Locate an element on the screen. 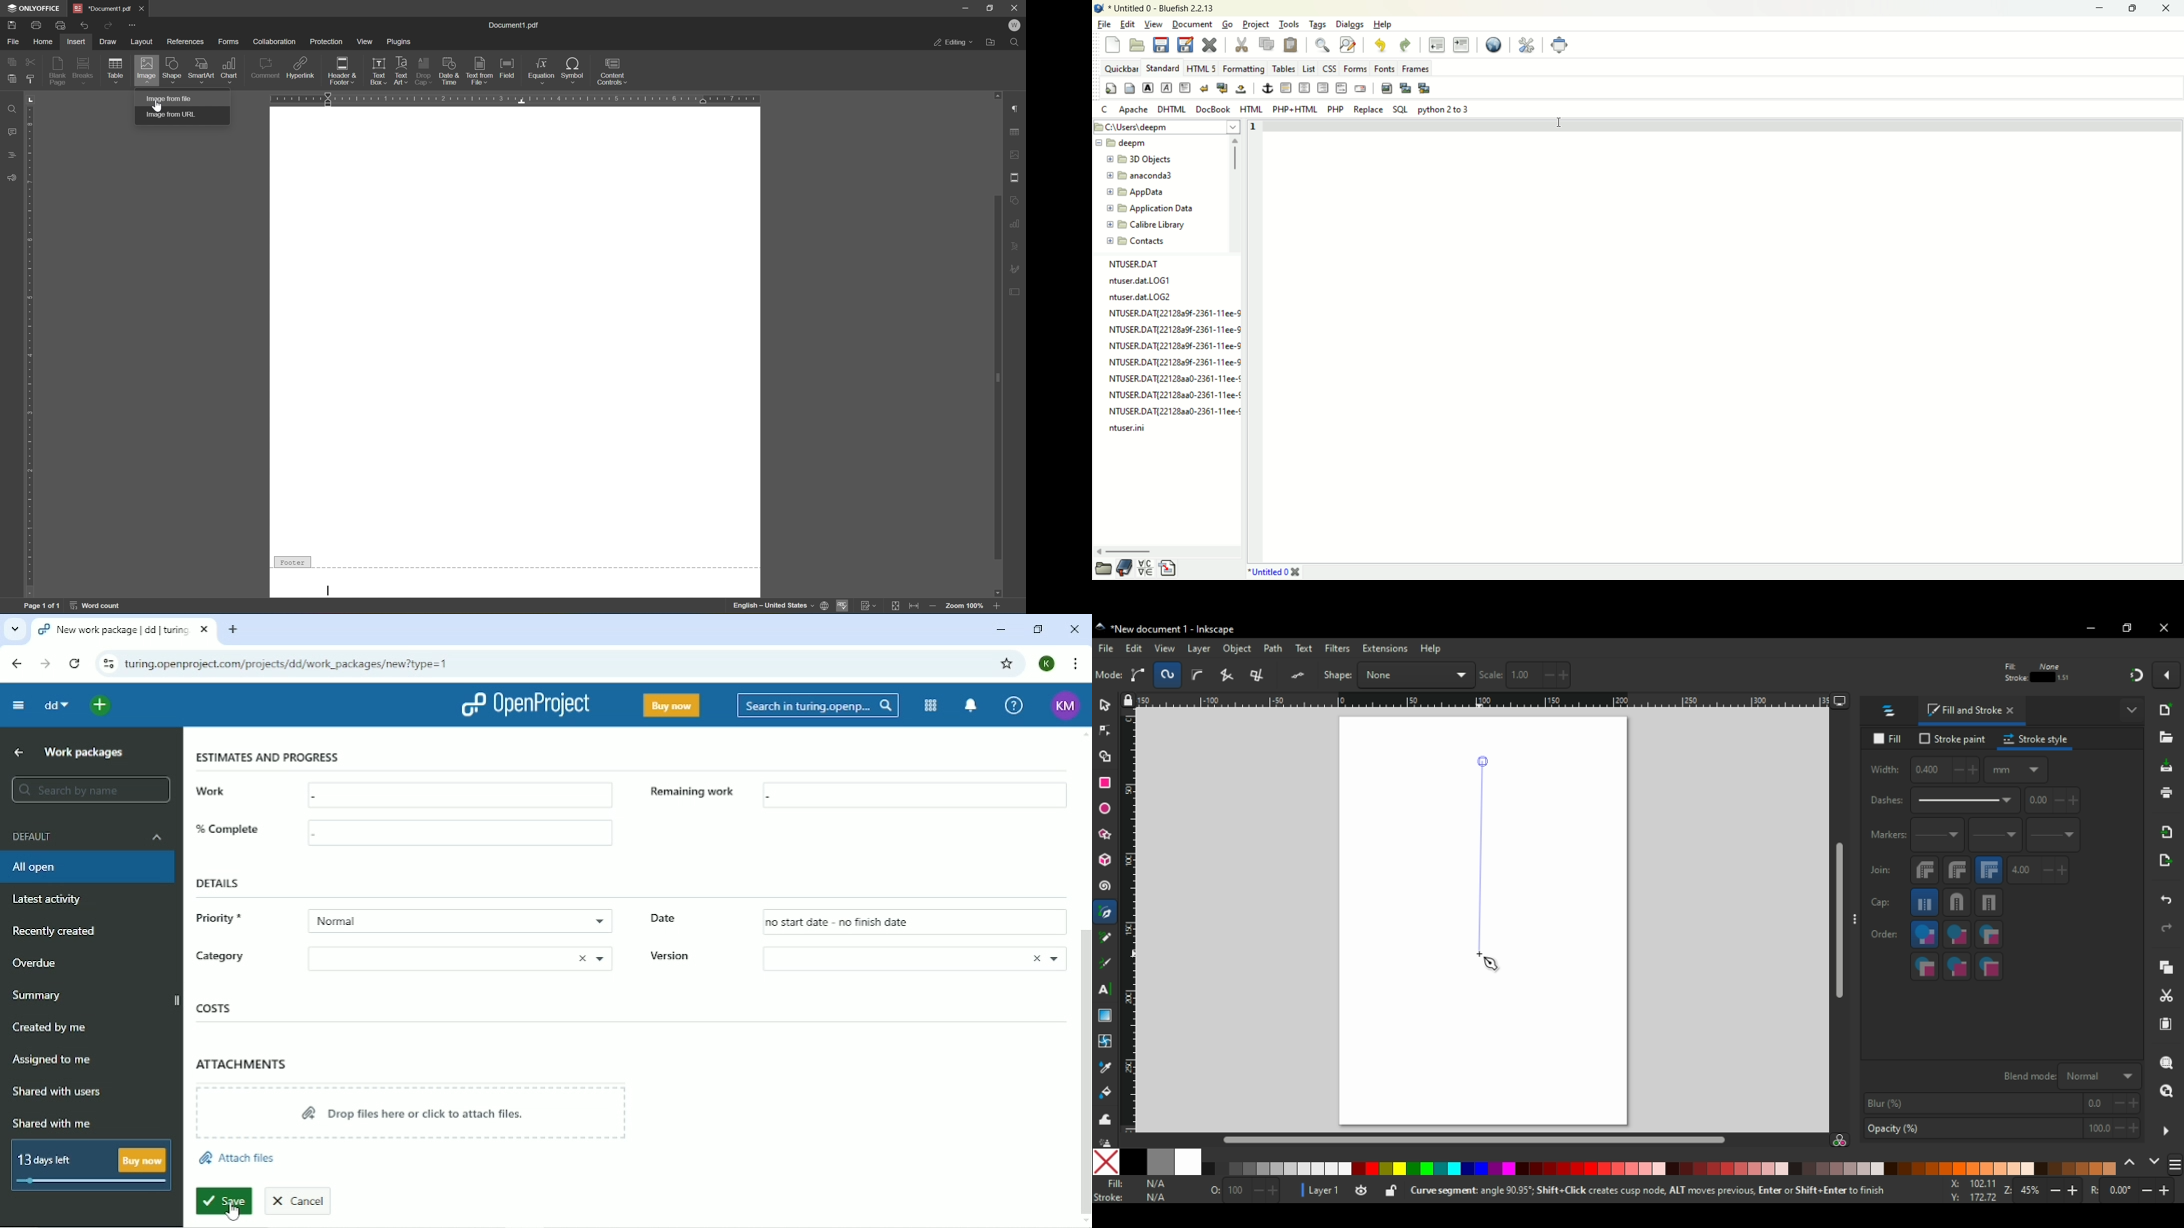 The image size is (2184, 1232). save is located at coordinates (10, 25).